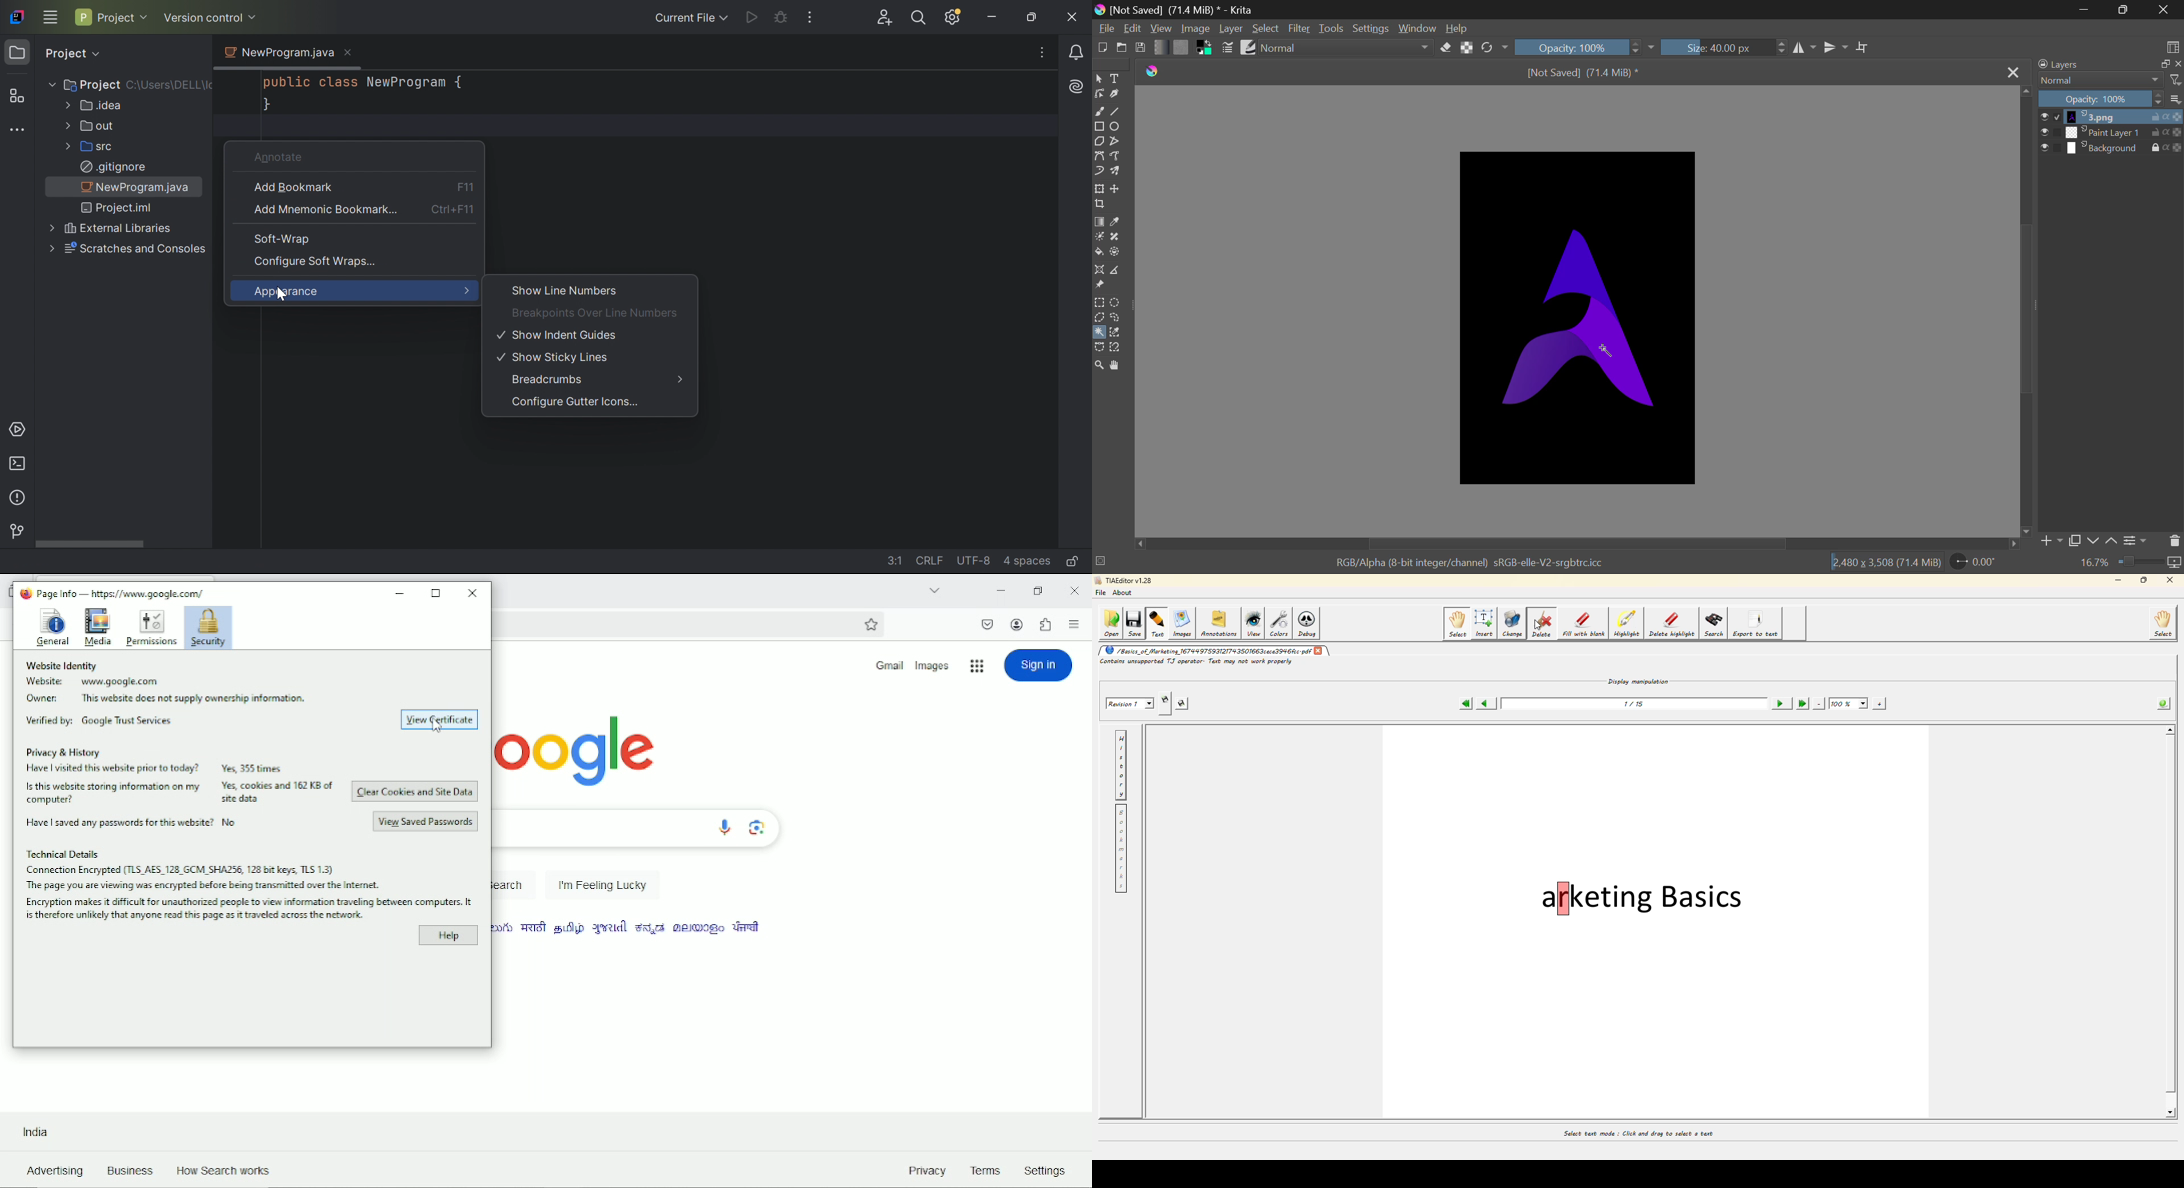 Image resolution: width=2184 pixels, height=1204 pixels. What do you see at coordinates (1099, 286) in the screenshot?
I see `Reference Images` at bounding box center [1099, 286].